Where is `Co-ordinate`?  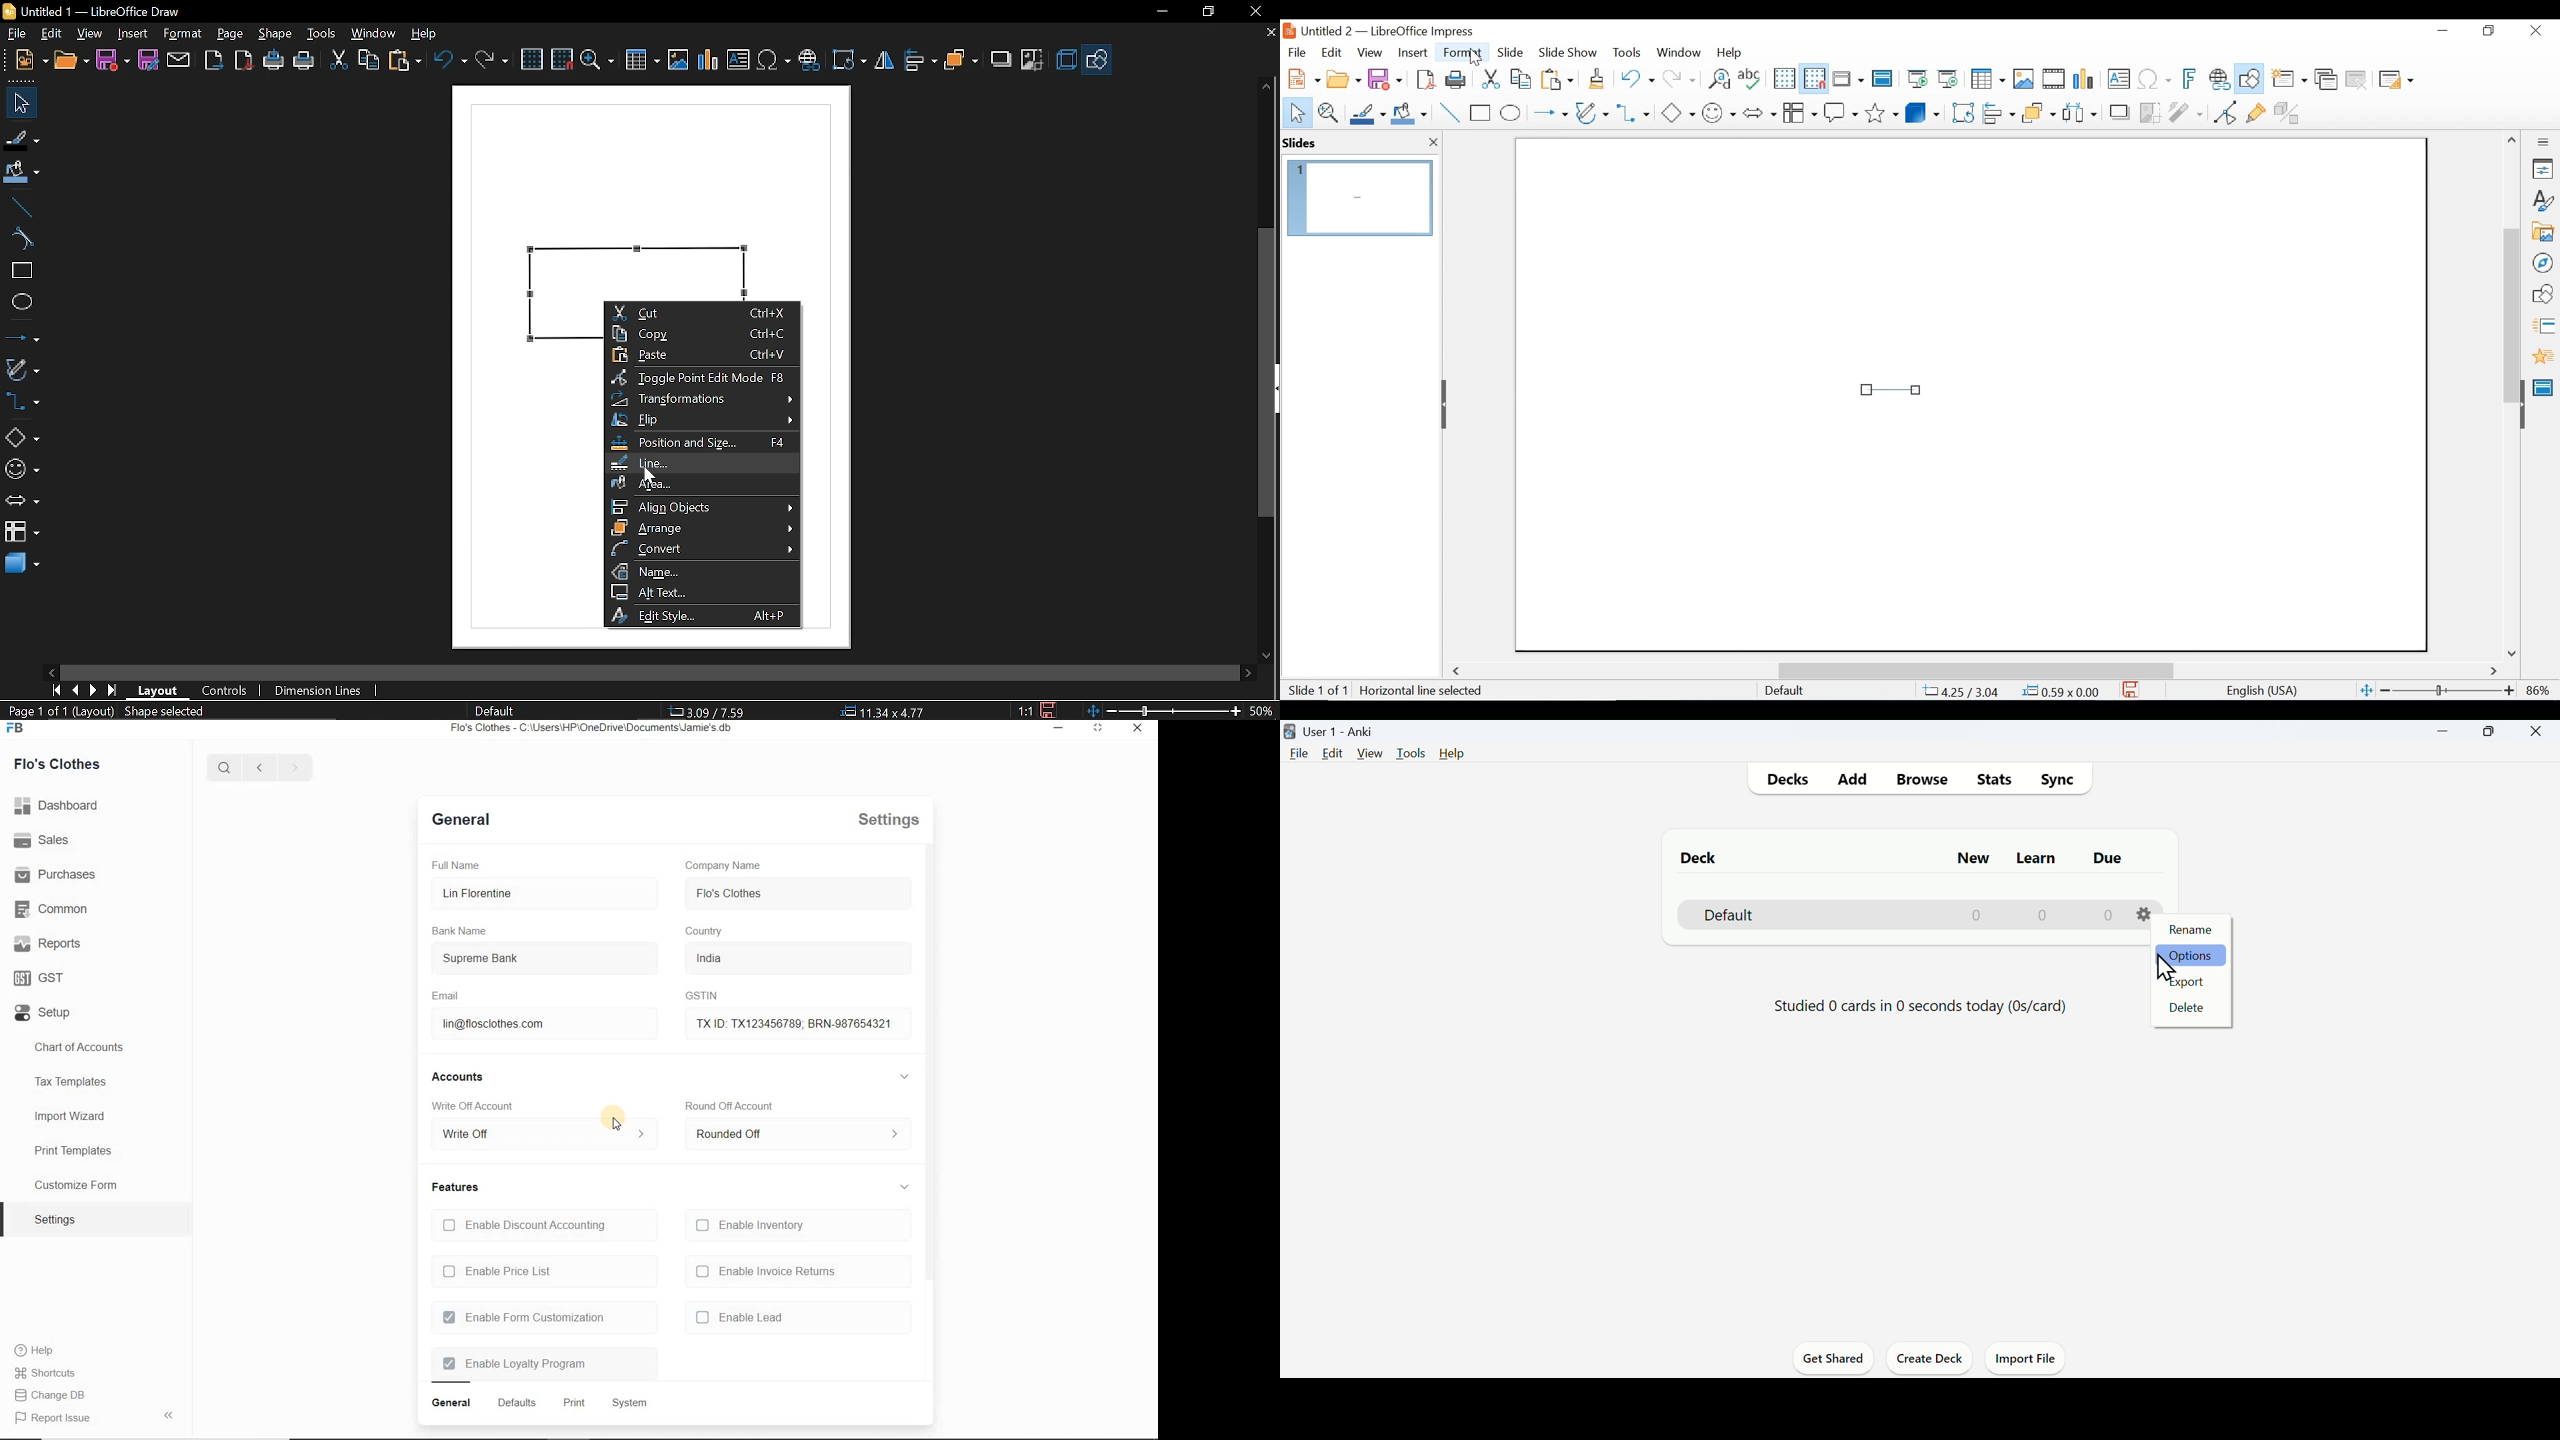 Co-ordinate is located at coordinates (712, 710).